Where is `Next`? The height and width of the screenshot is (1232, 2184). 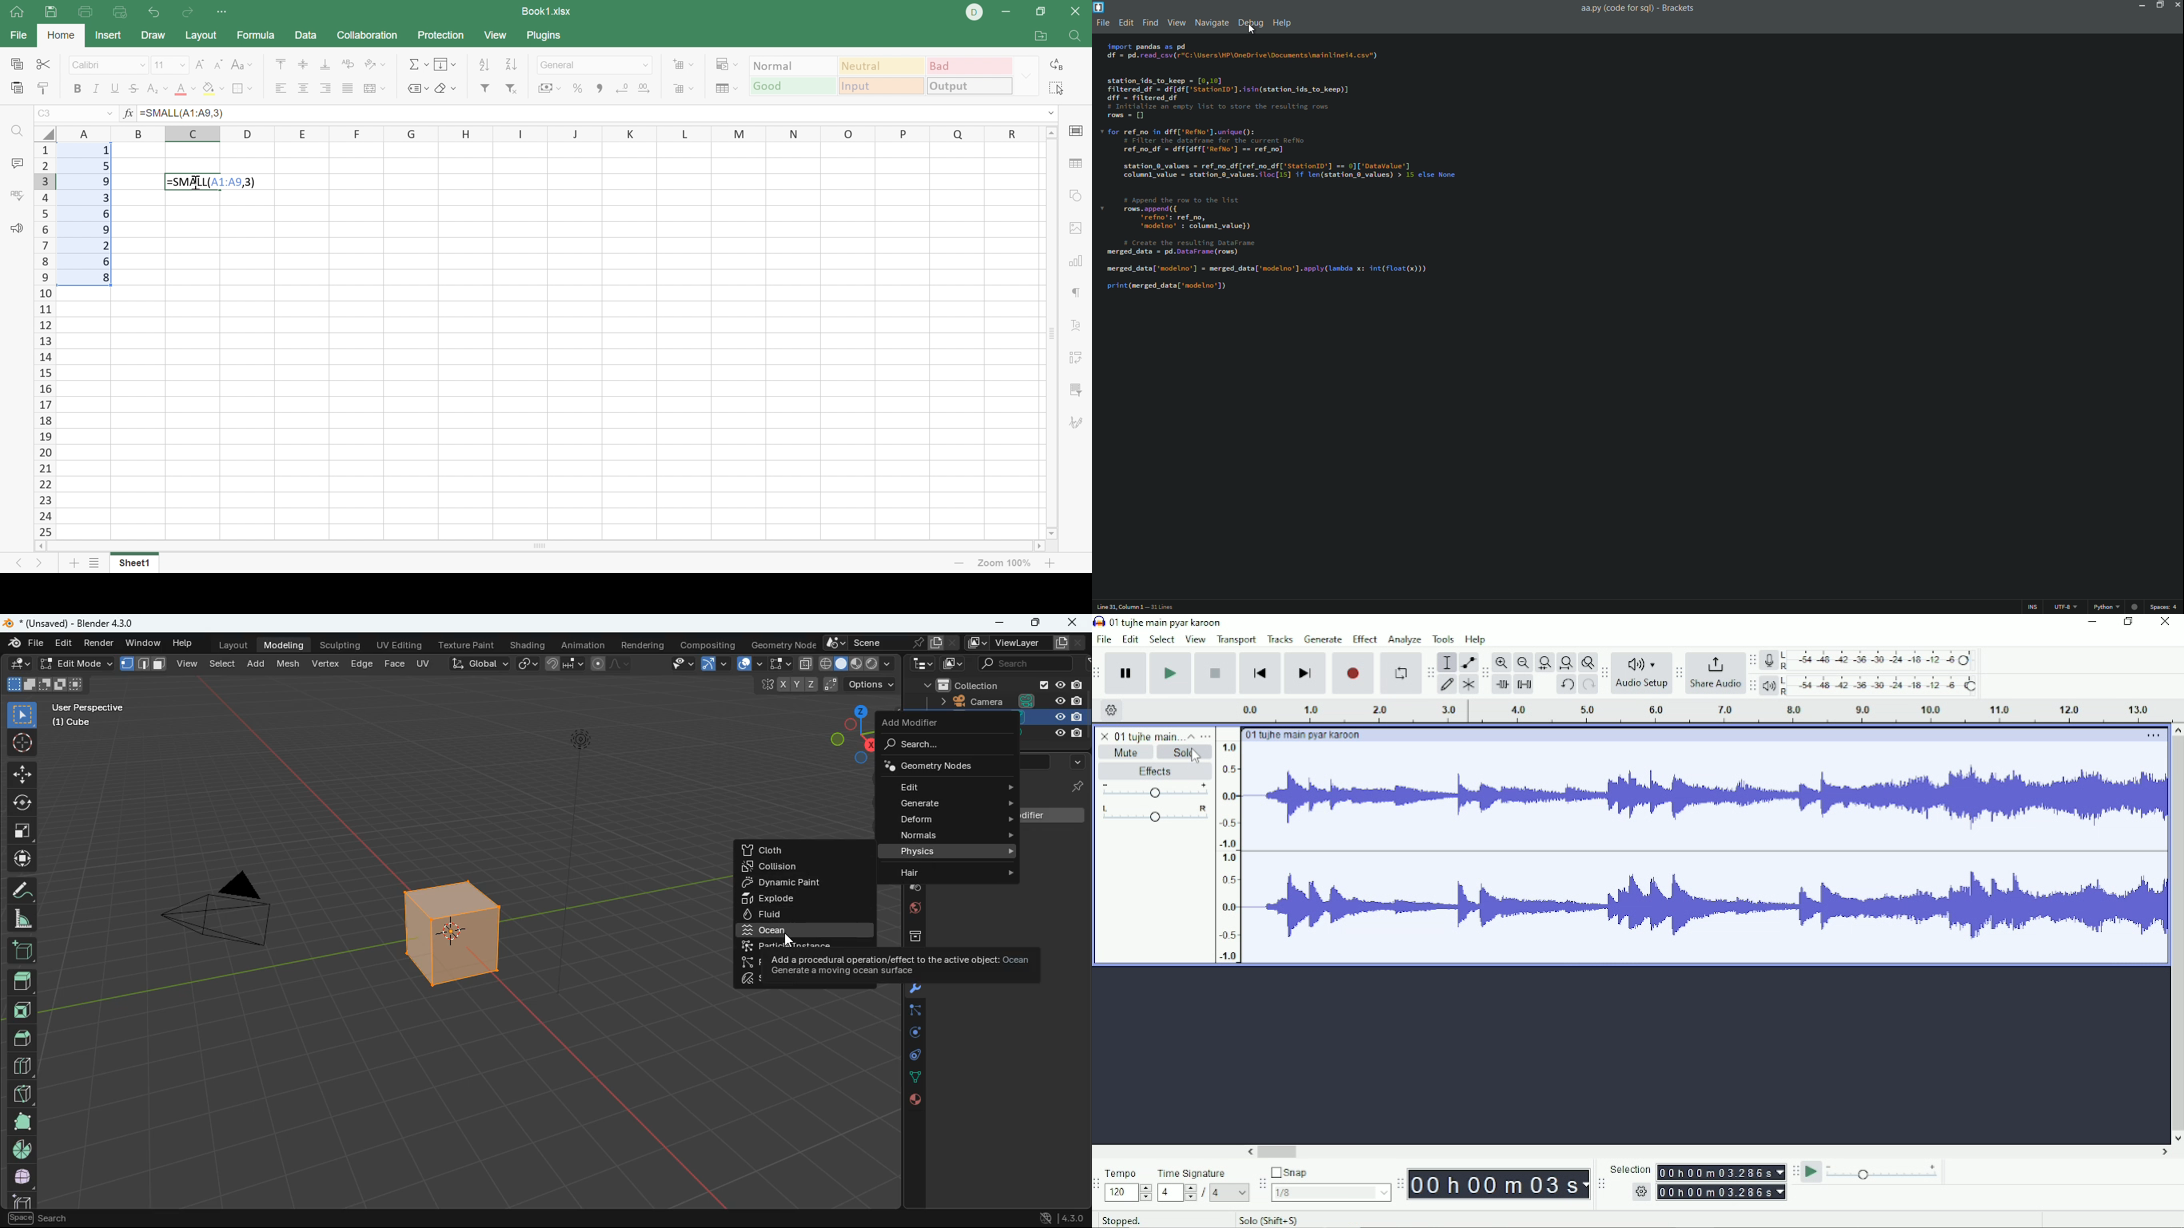 Next is located at coordinates (39, 565).